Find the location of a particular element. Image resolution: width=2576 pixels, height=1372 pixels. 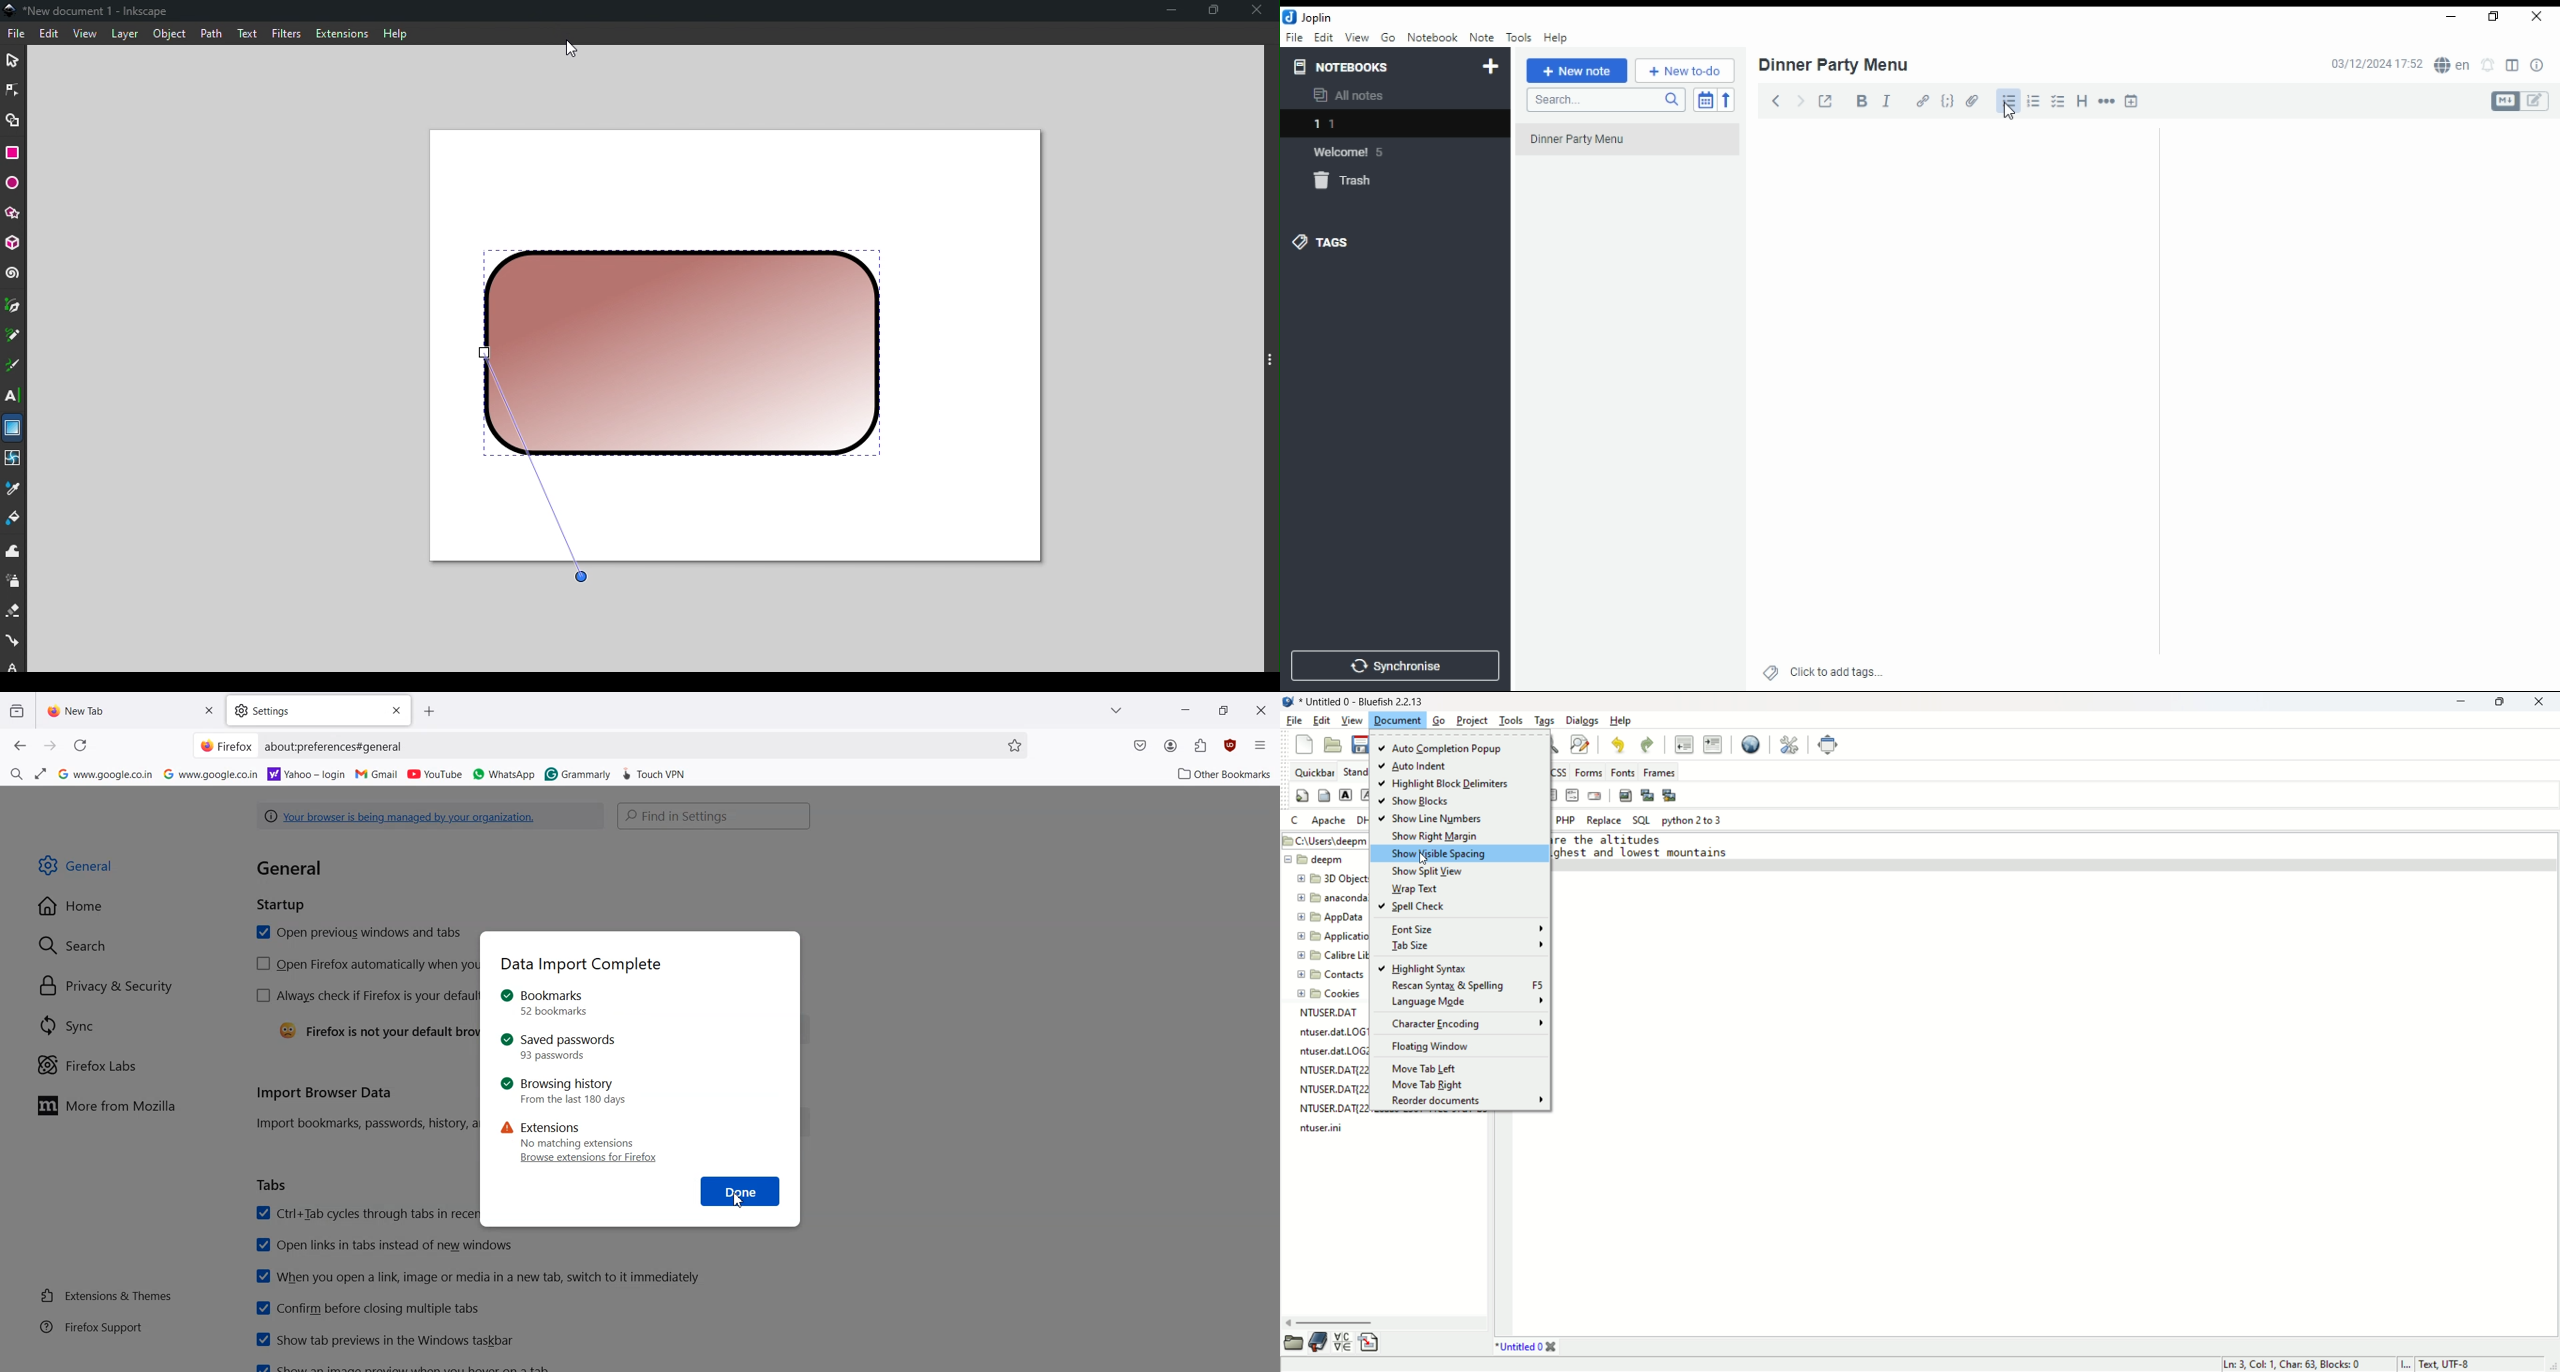

document is located at coordinates (1397, 720).